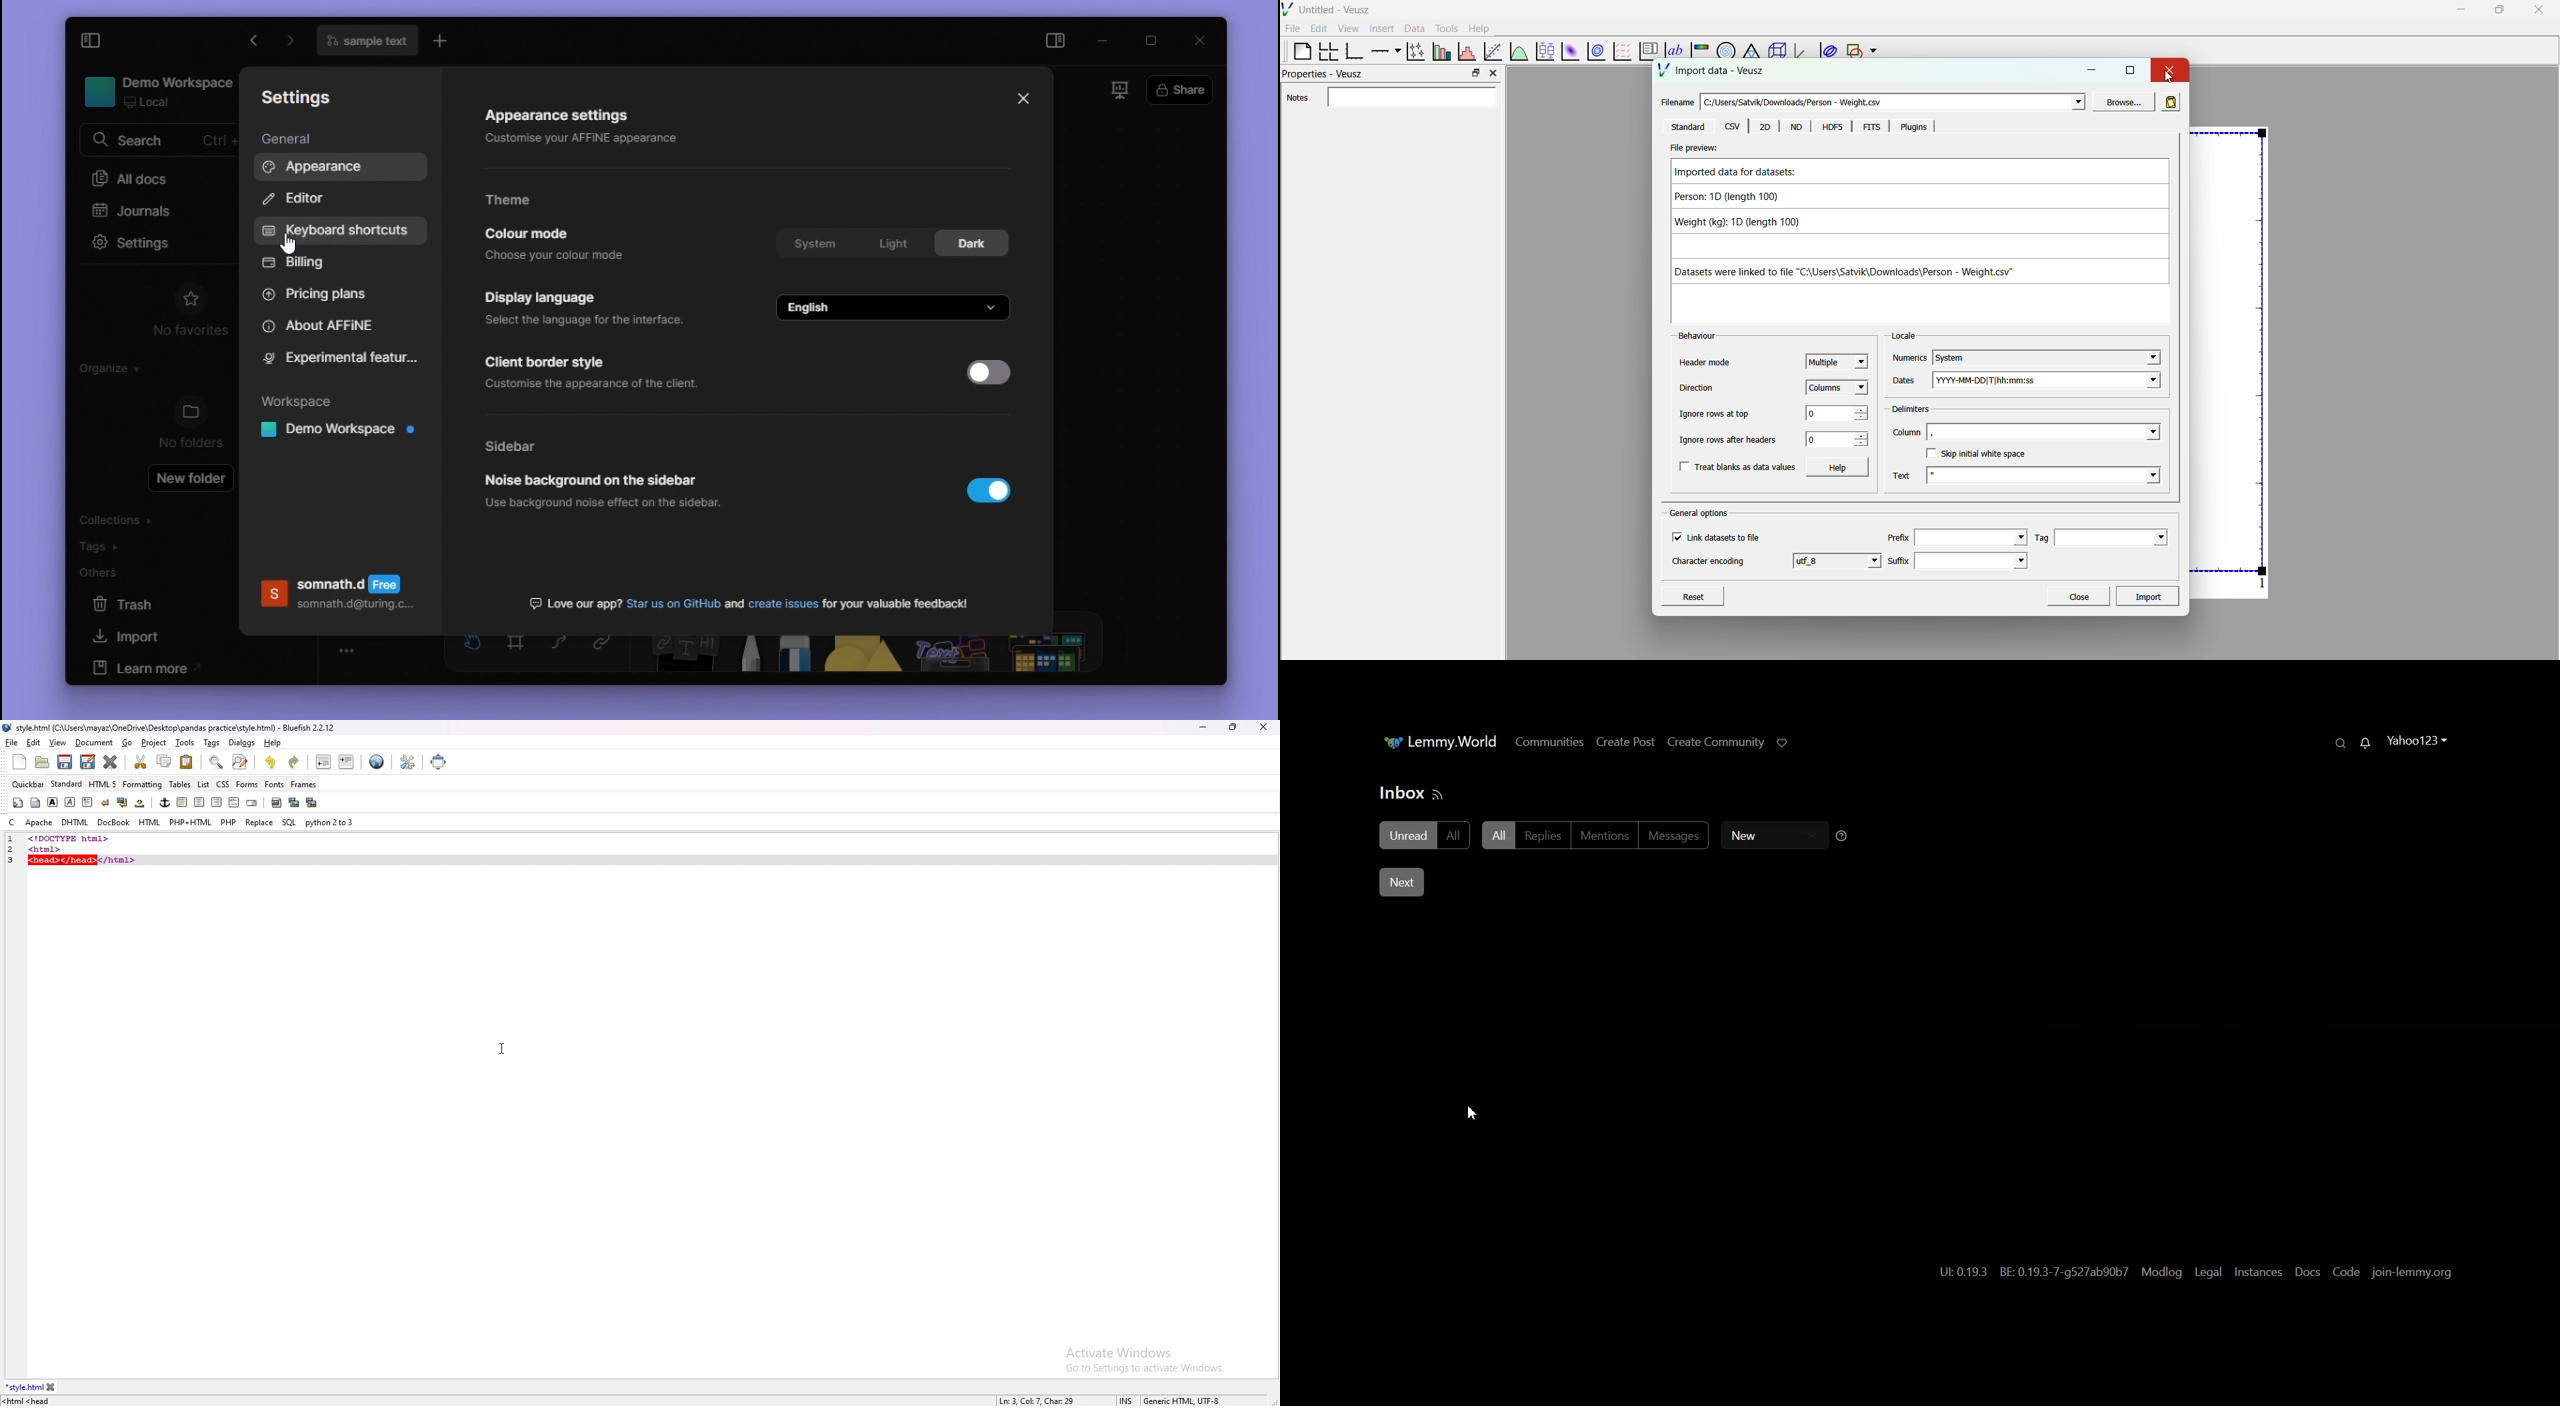 This screenshot has width=2576, height=1428. What do you see at coordinates (289, 244) in the screenshot?
I see `cursor` at bounding box center [289, 244].